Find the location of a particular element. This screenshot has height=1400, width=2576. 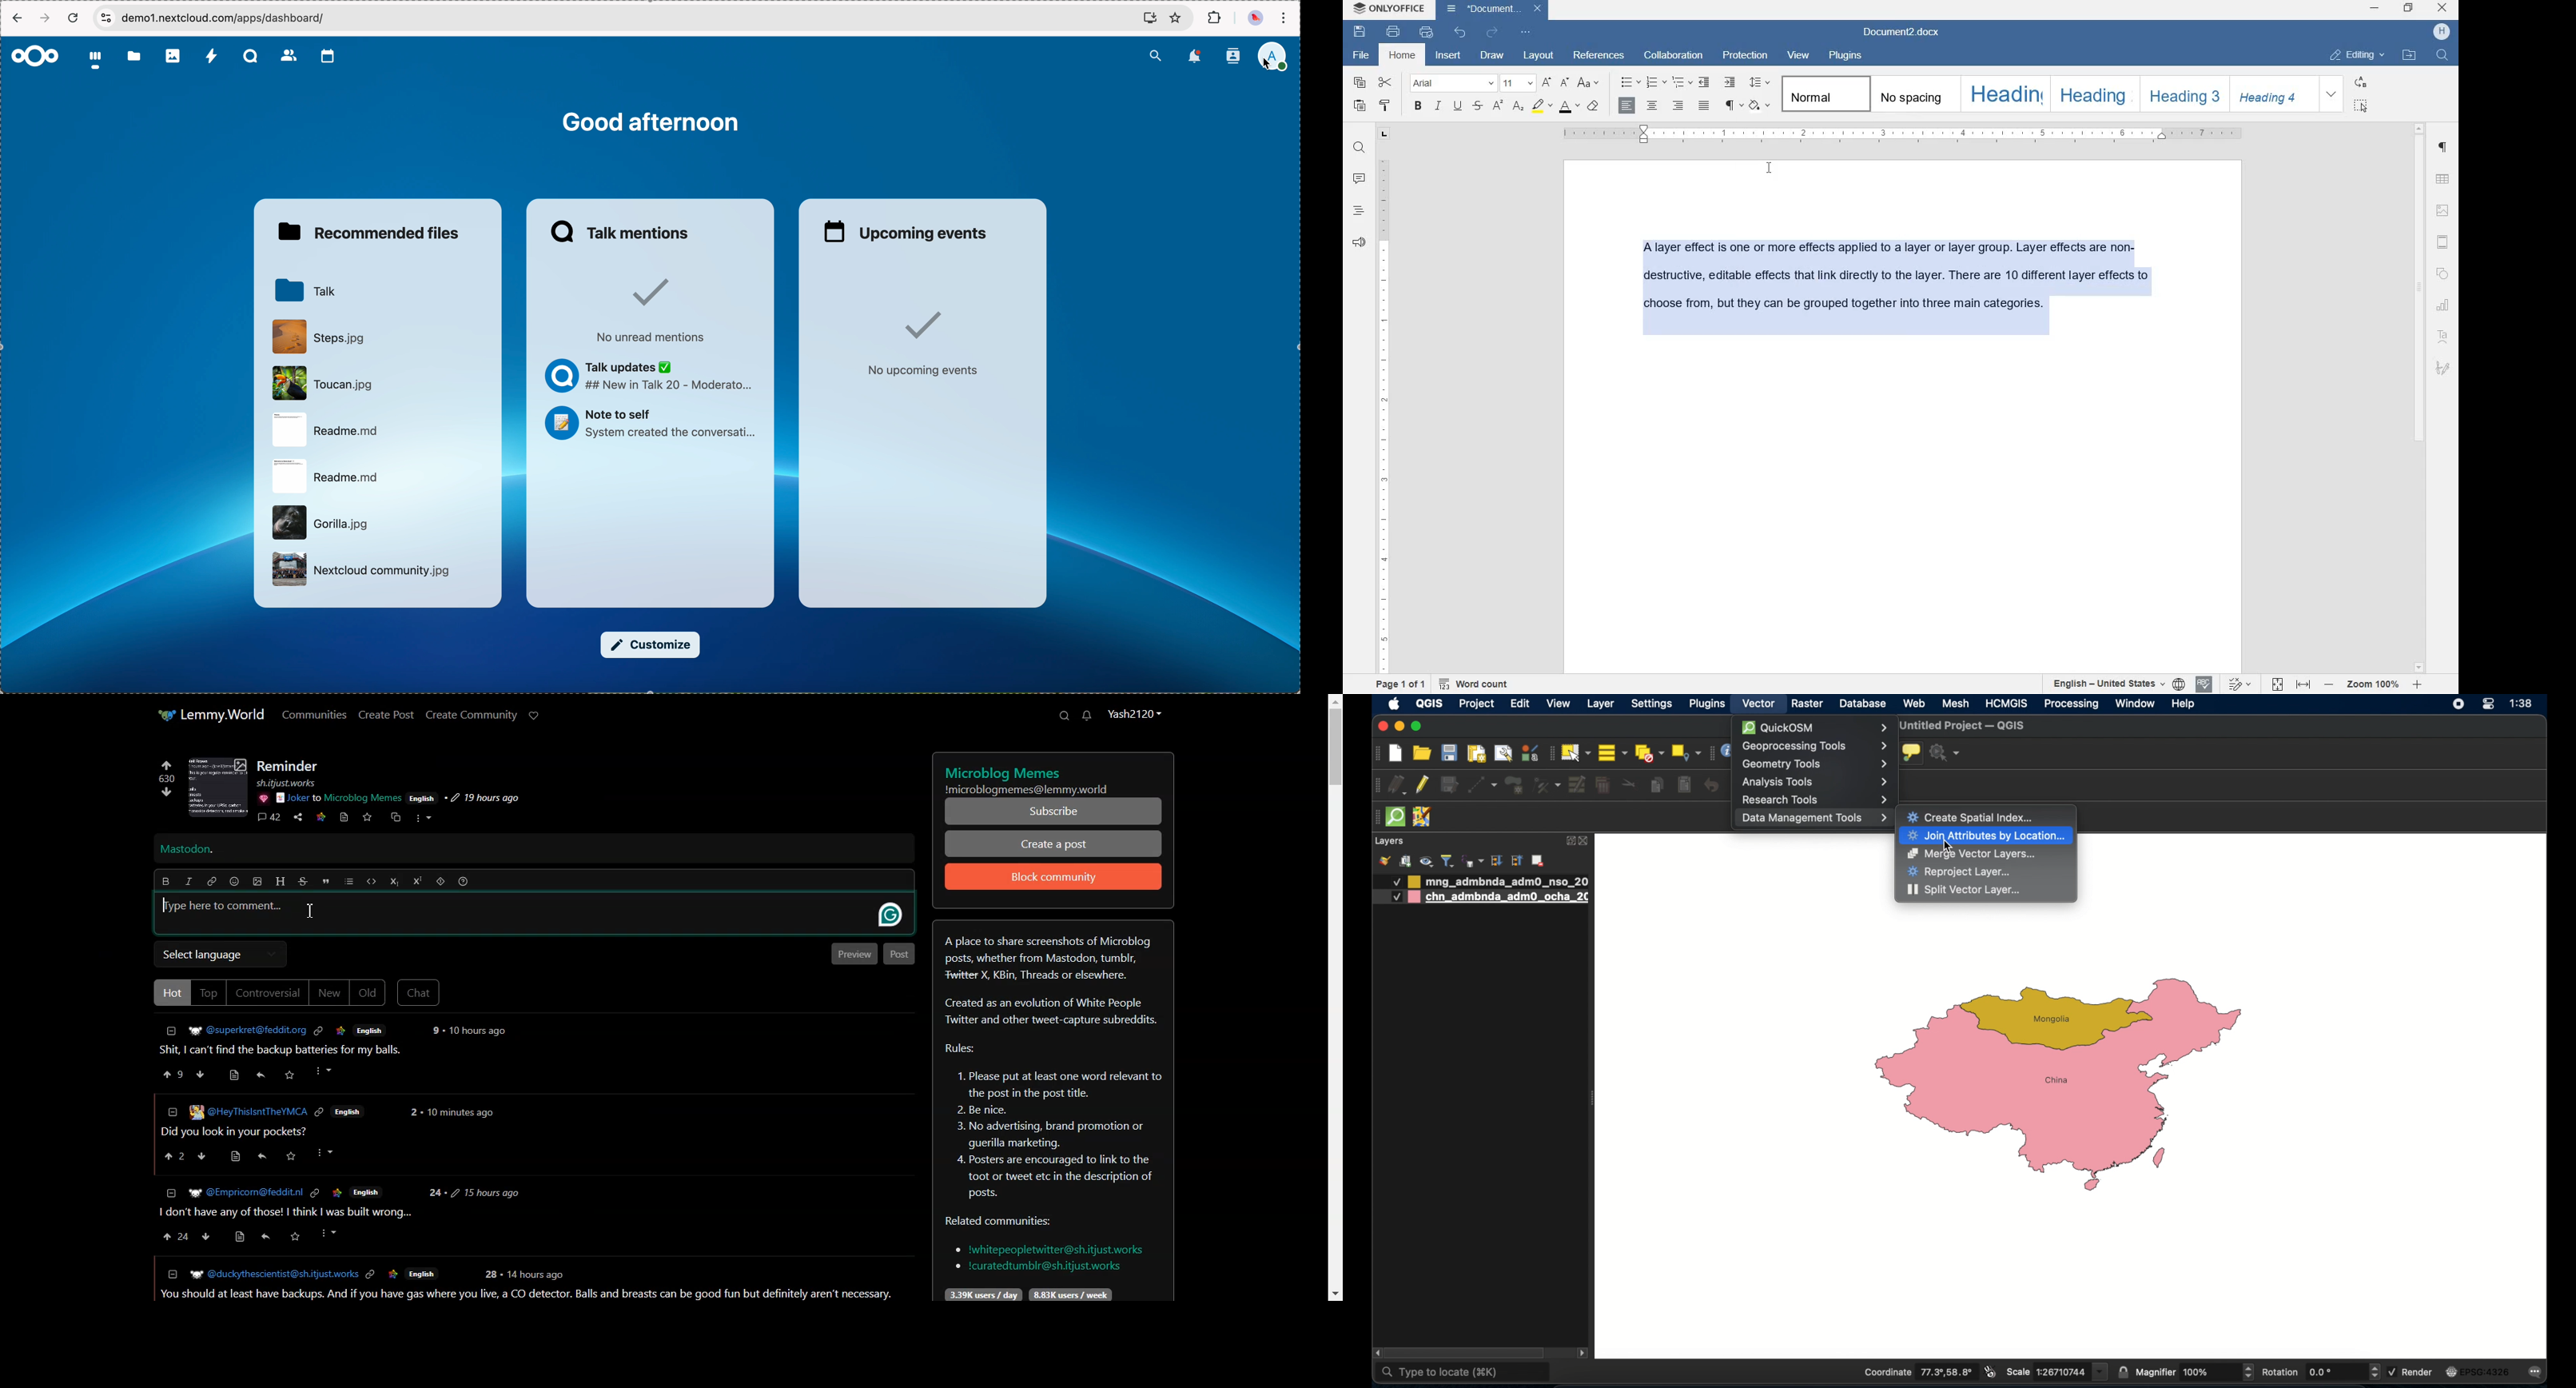

feedback & support is located at coordinates (1358, 243).